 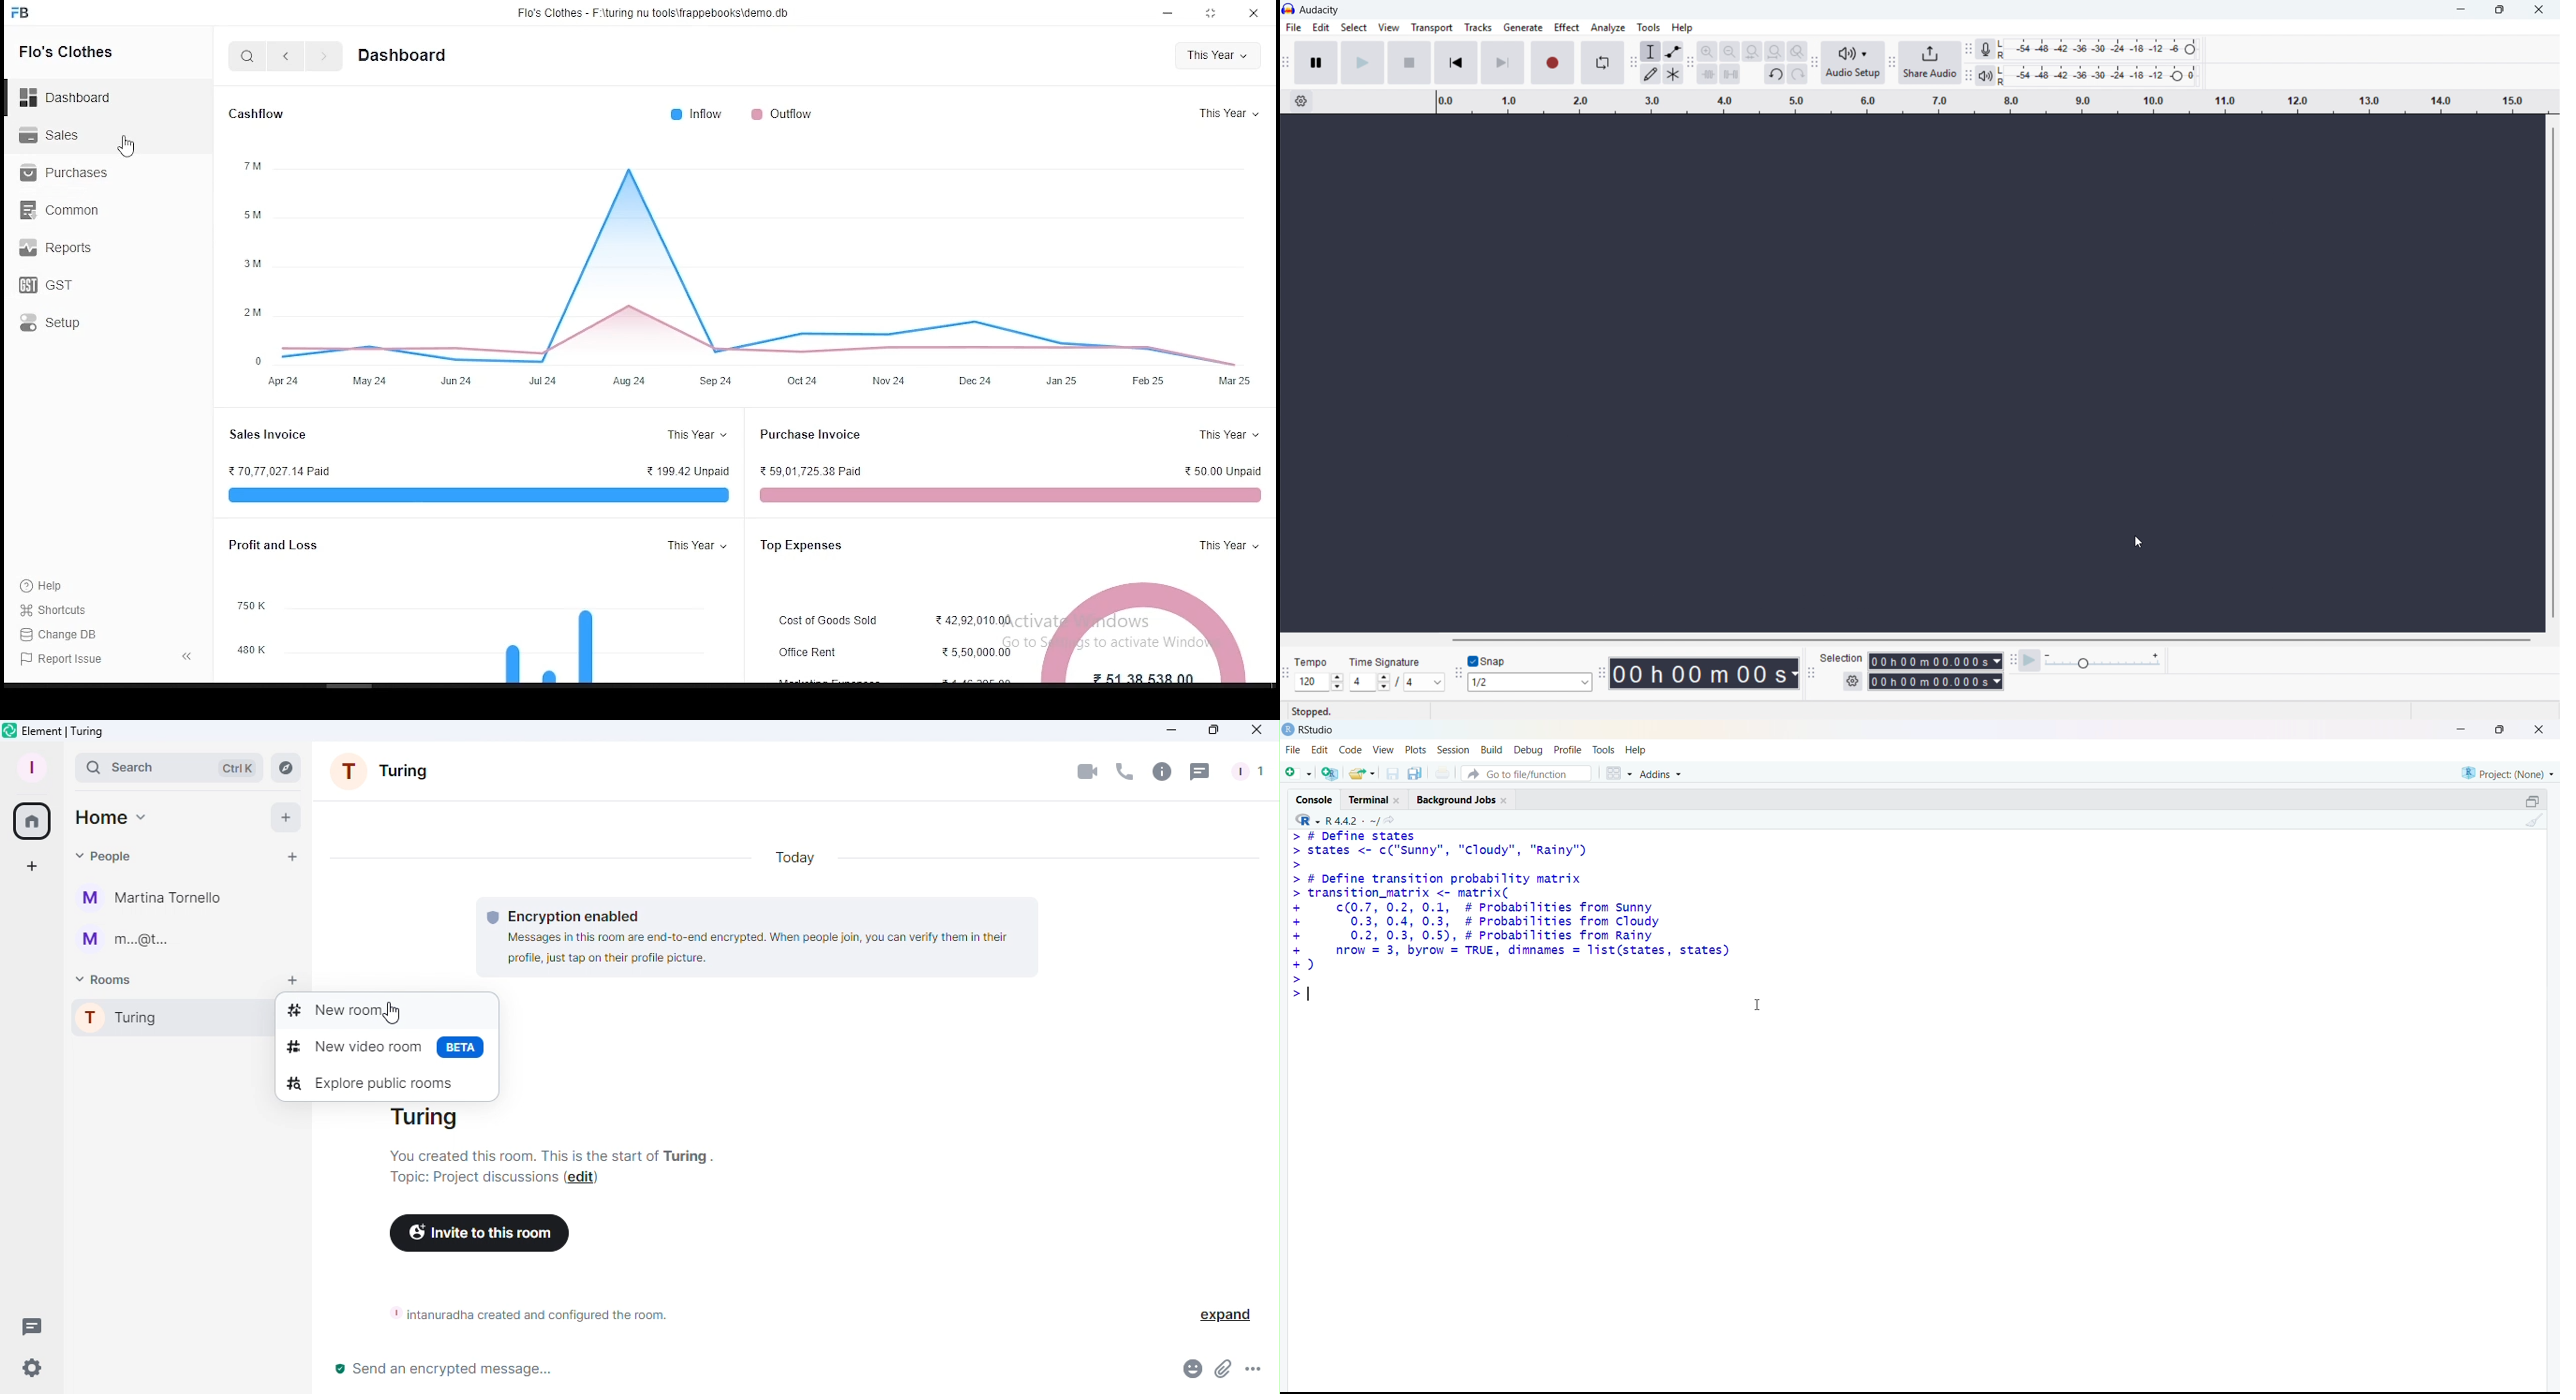 I want to click on 259,01,725.38 Paid, so click(x=815, y=473).